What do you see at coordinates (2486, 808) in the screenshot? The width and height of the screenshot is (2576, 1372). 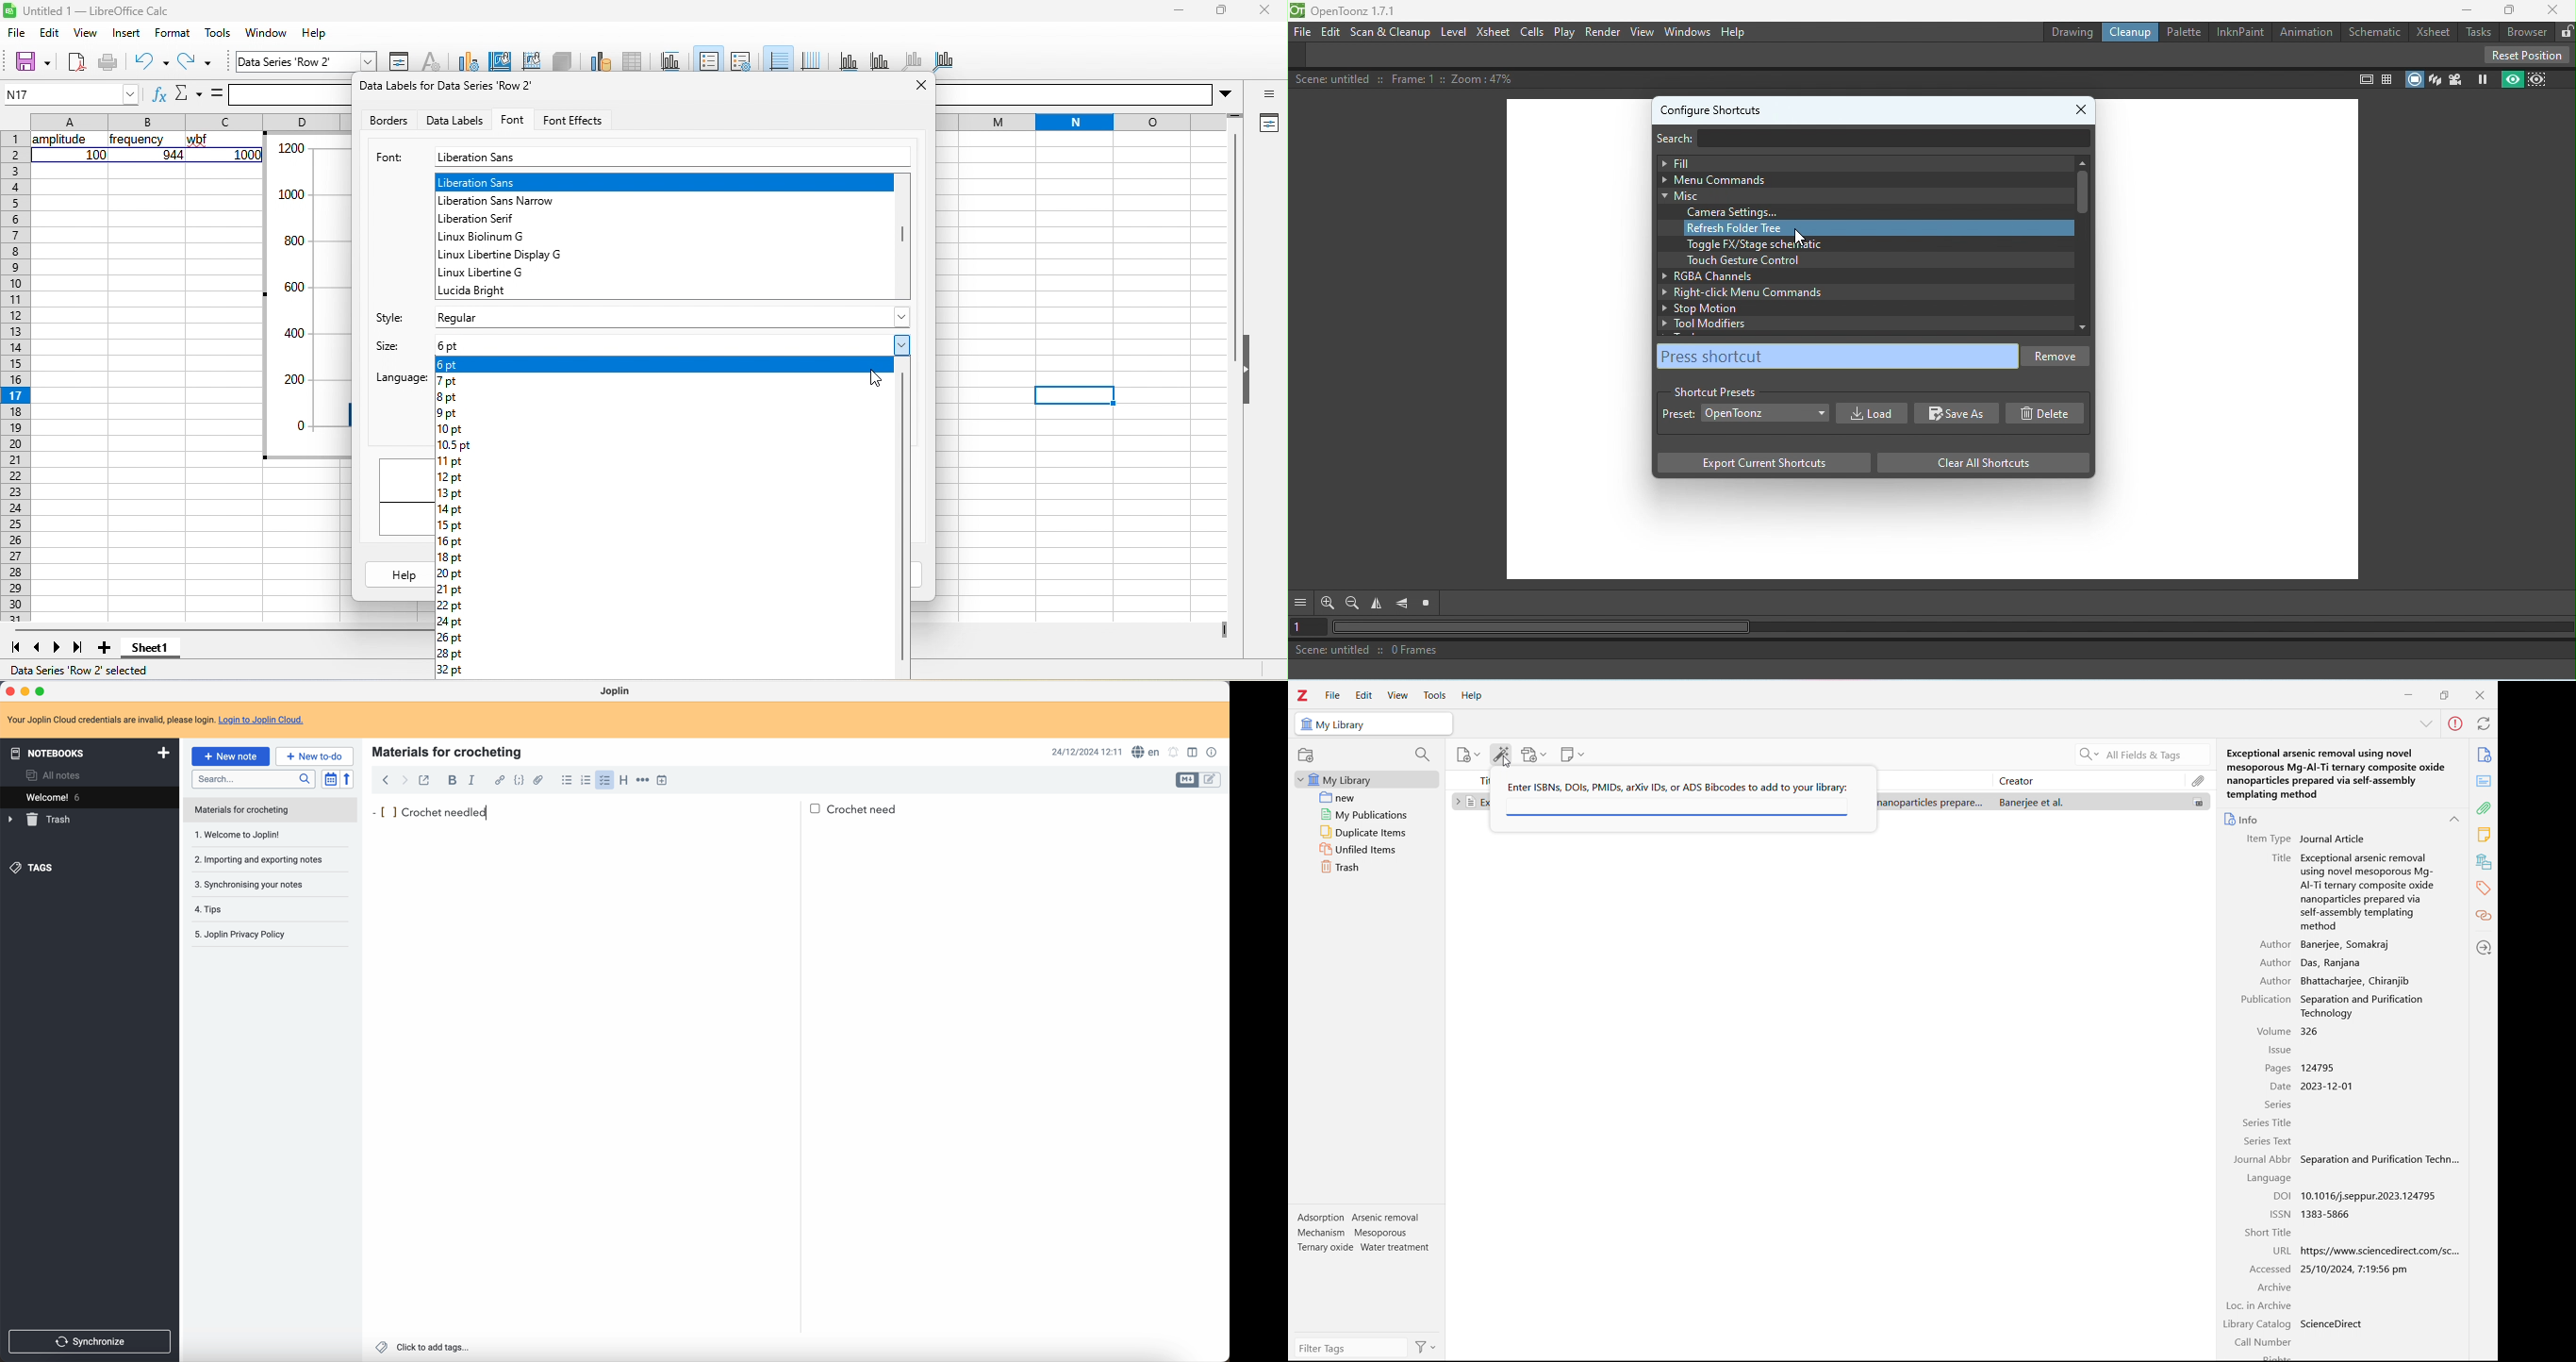 I see `attachments` at bounding box center [2486, 808].